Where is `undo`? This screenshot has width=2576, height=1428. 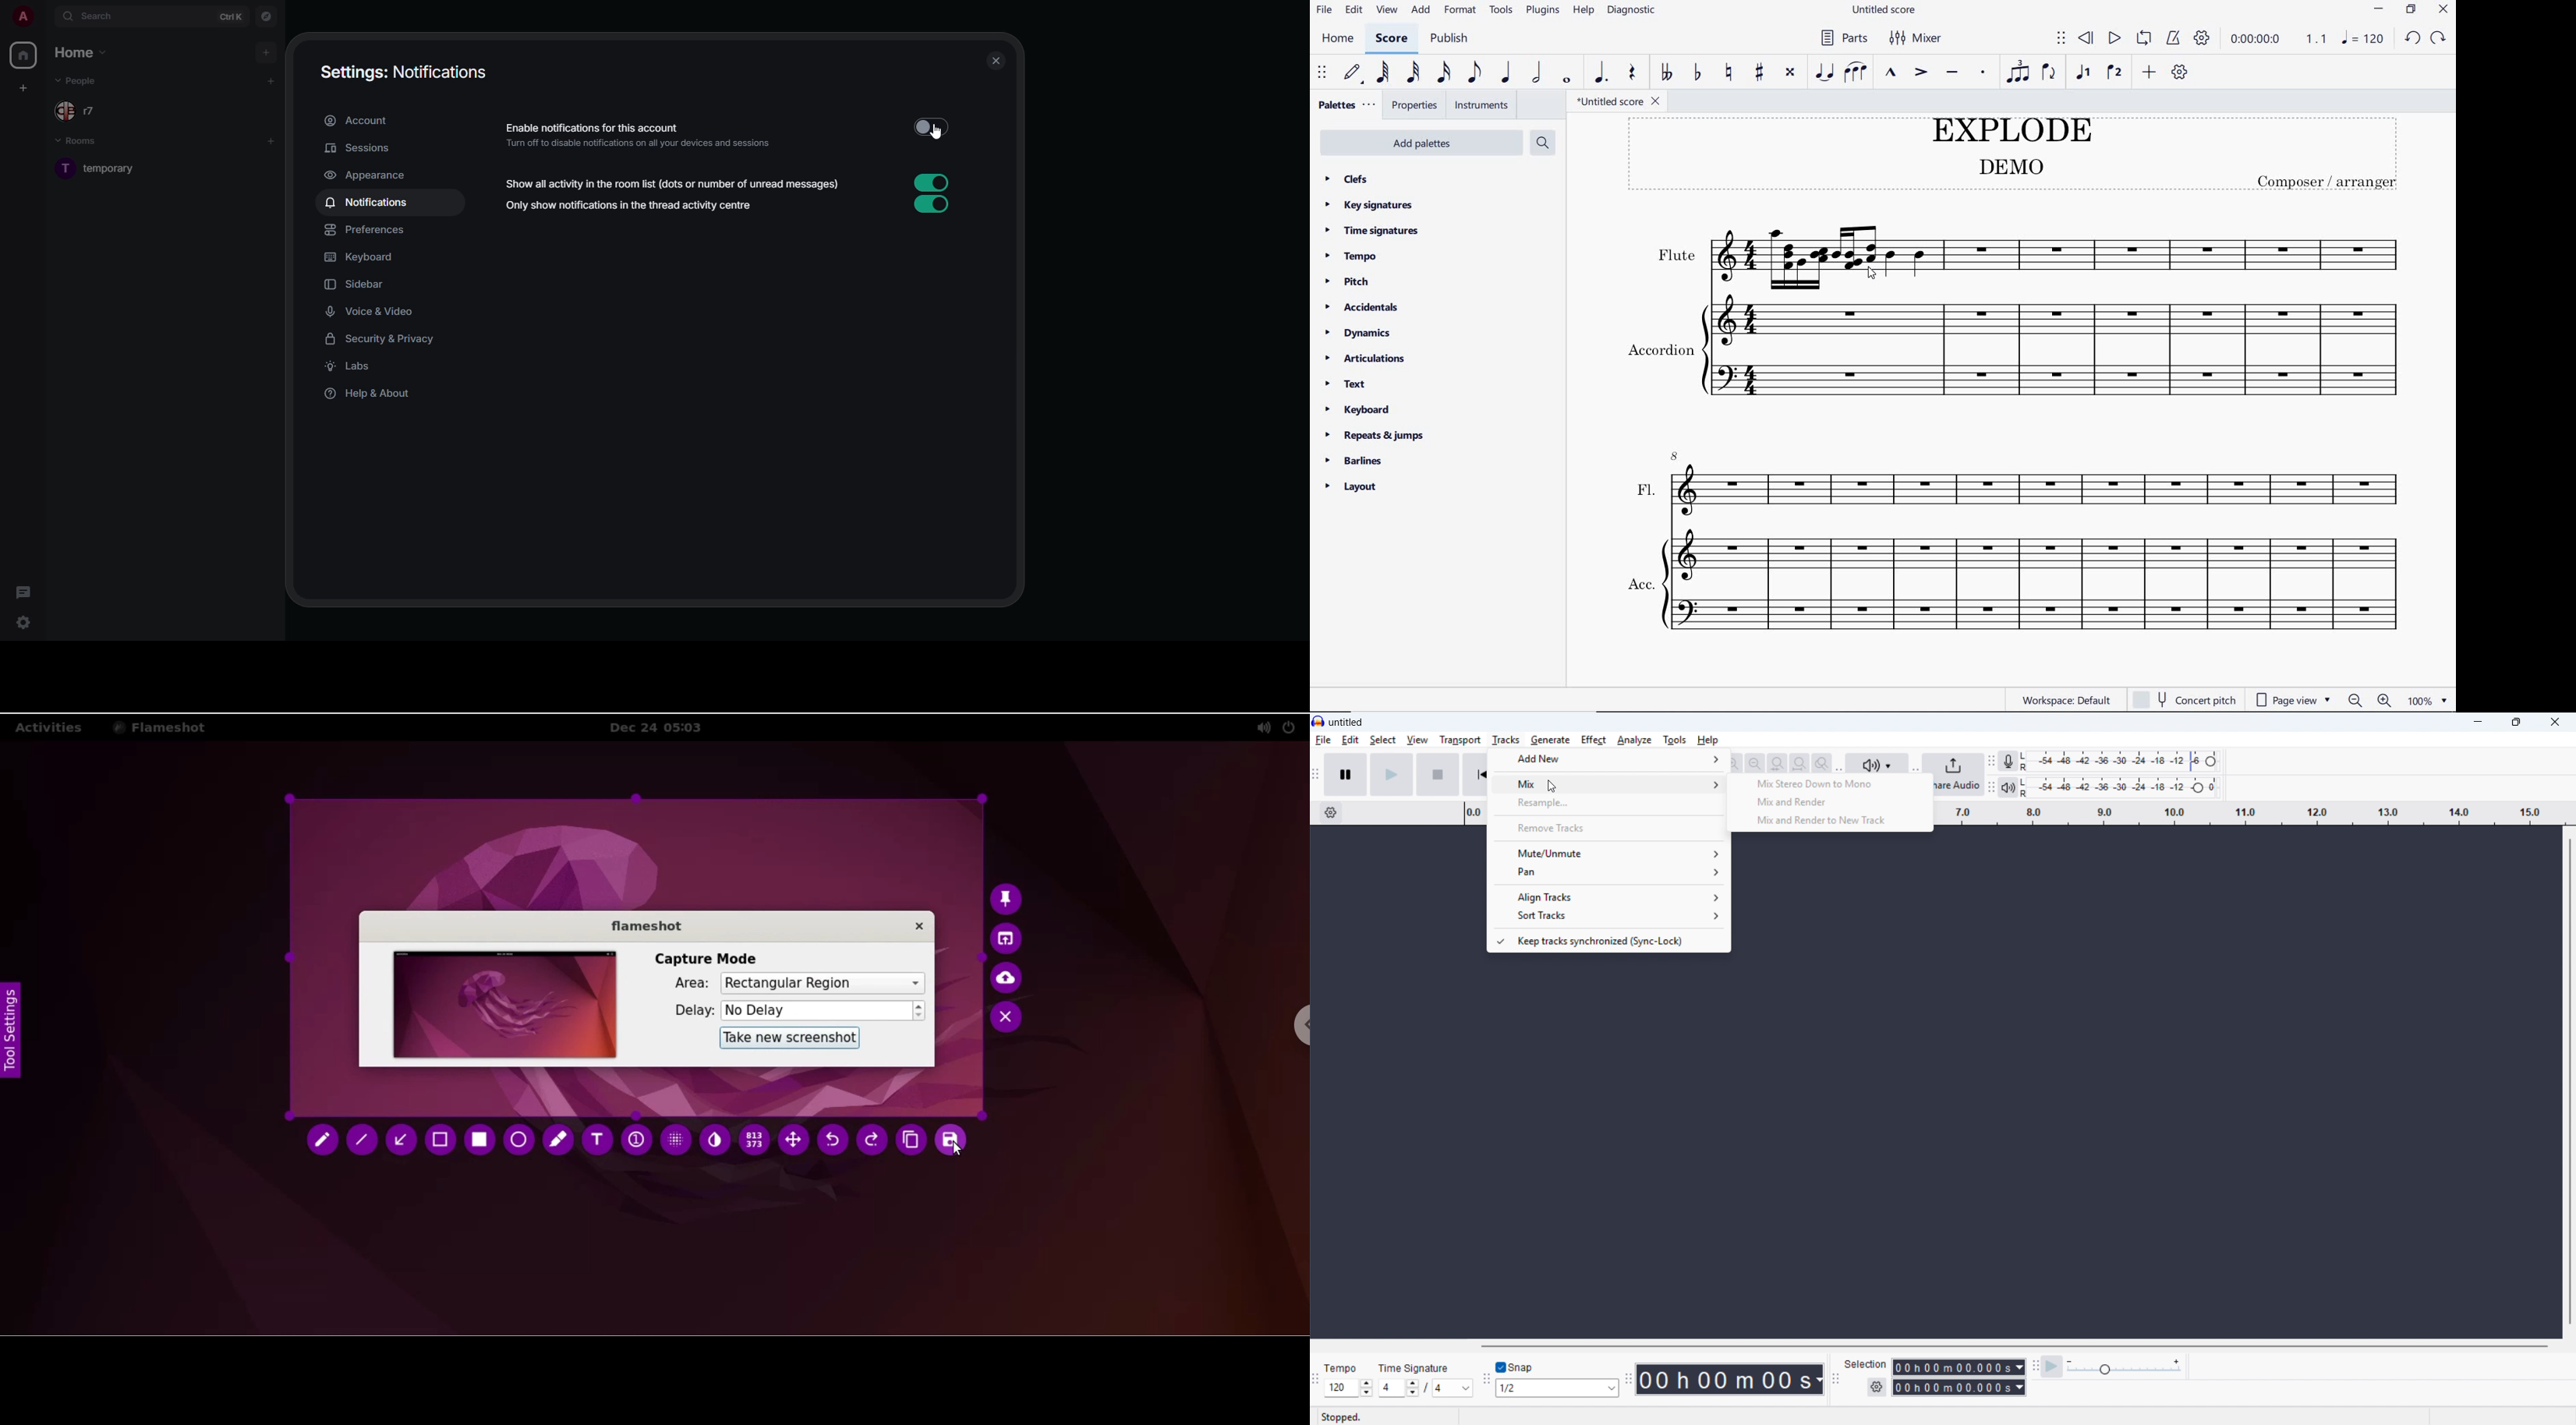 undo is located at coordinates (2440, 37).